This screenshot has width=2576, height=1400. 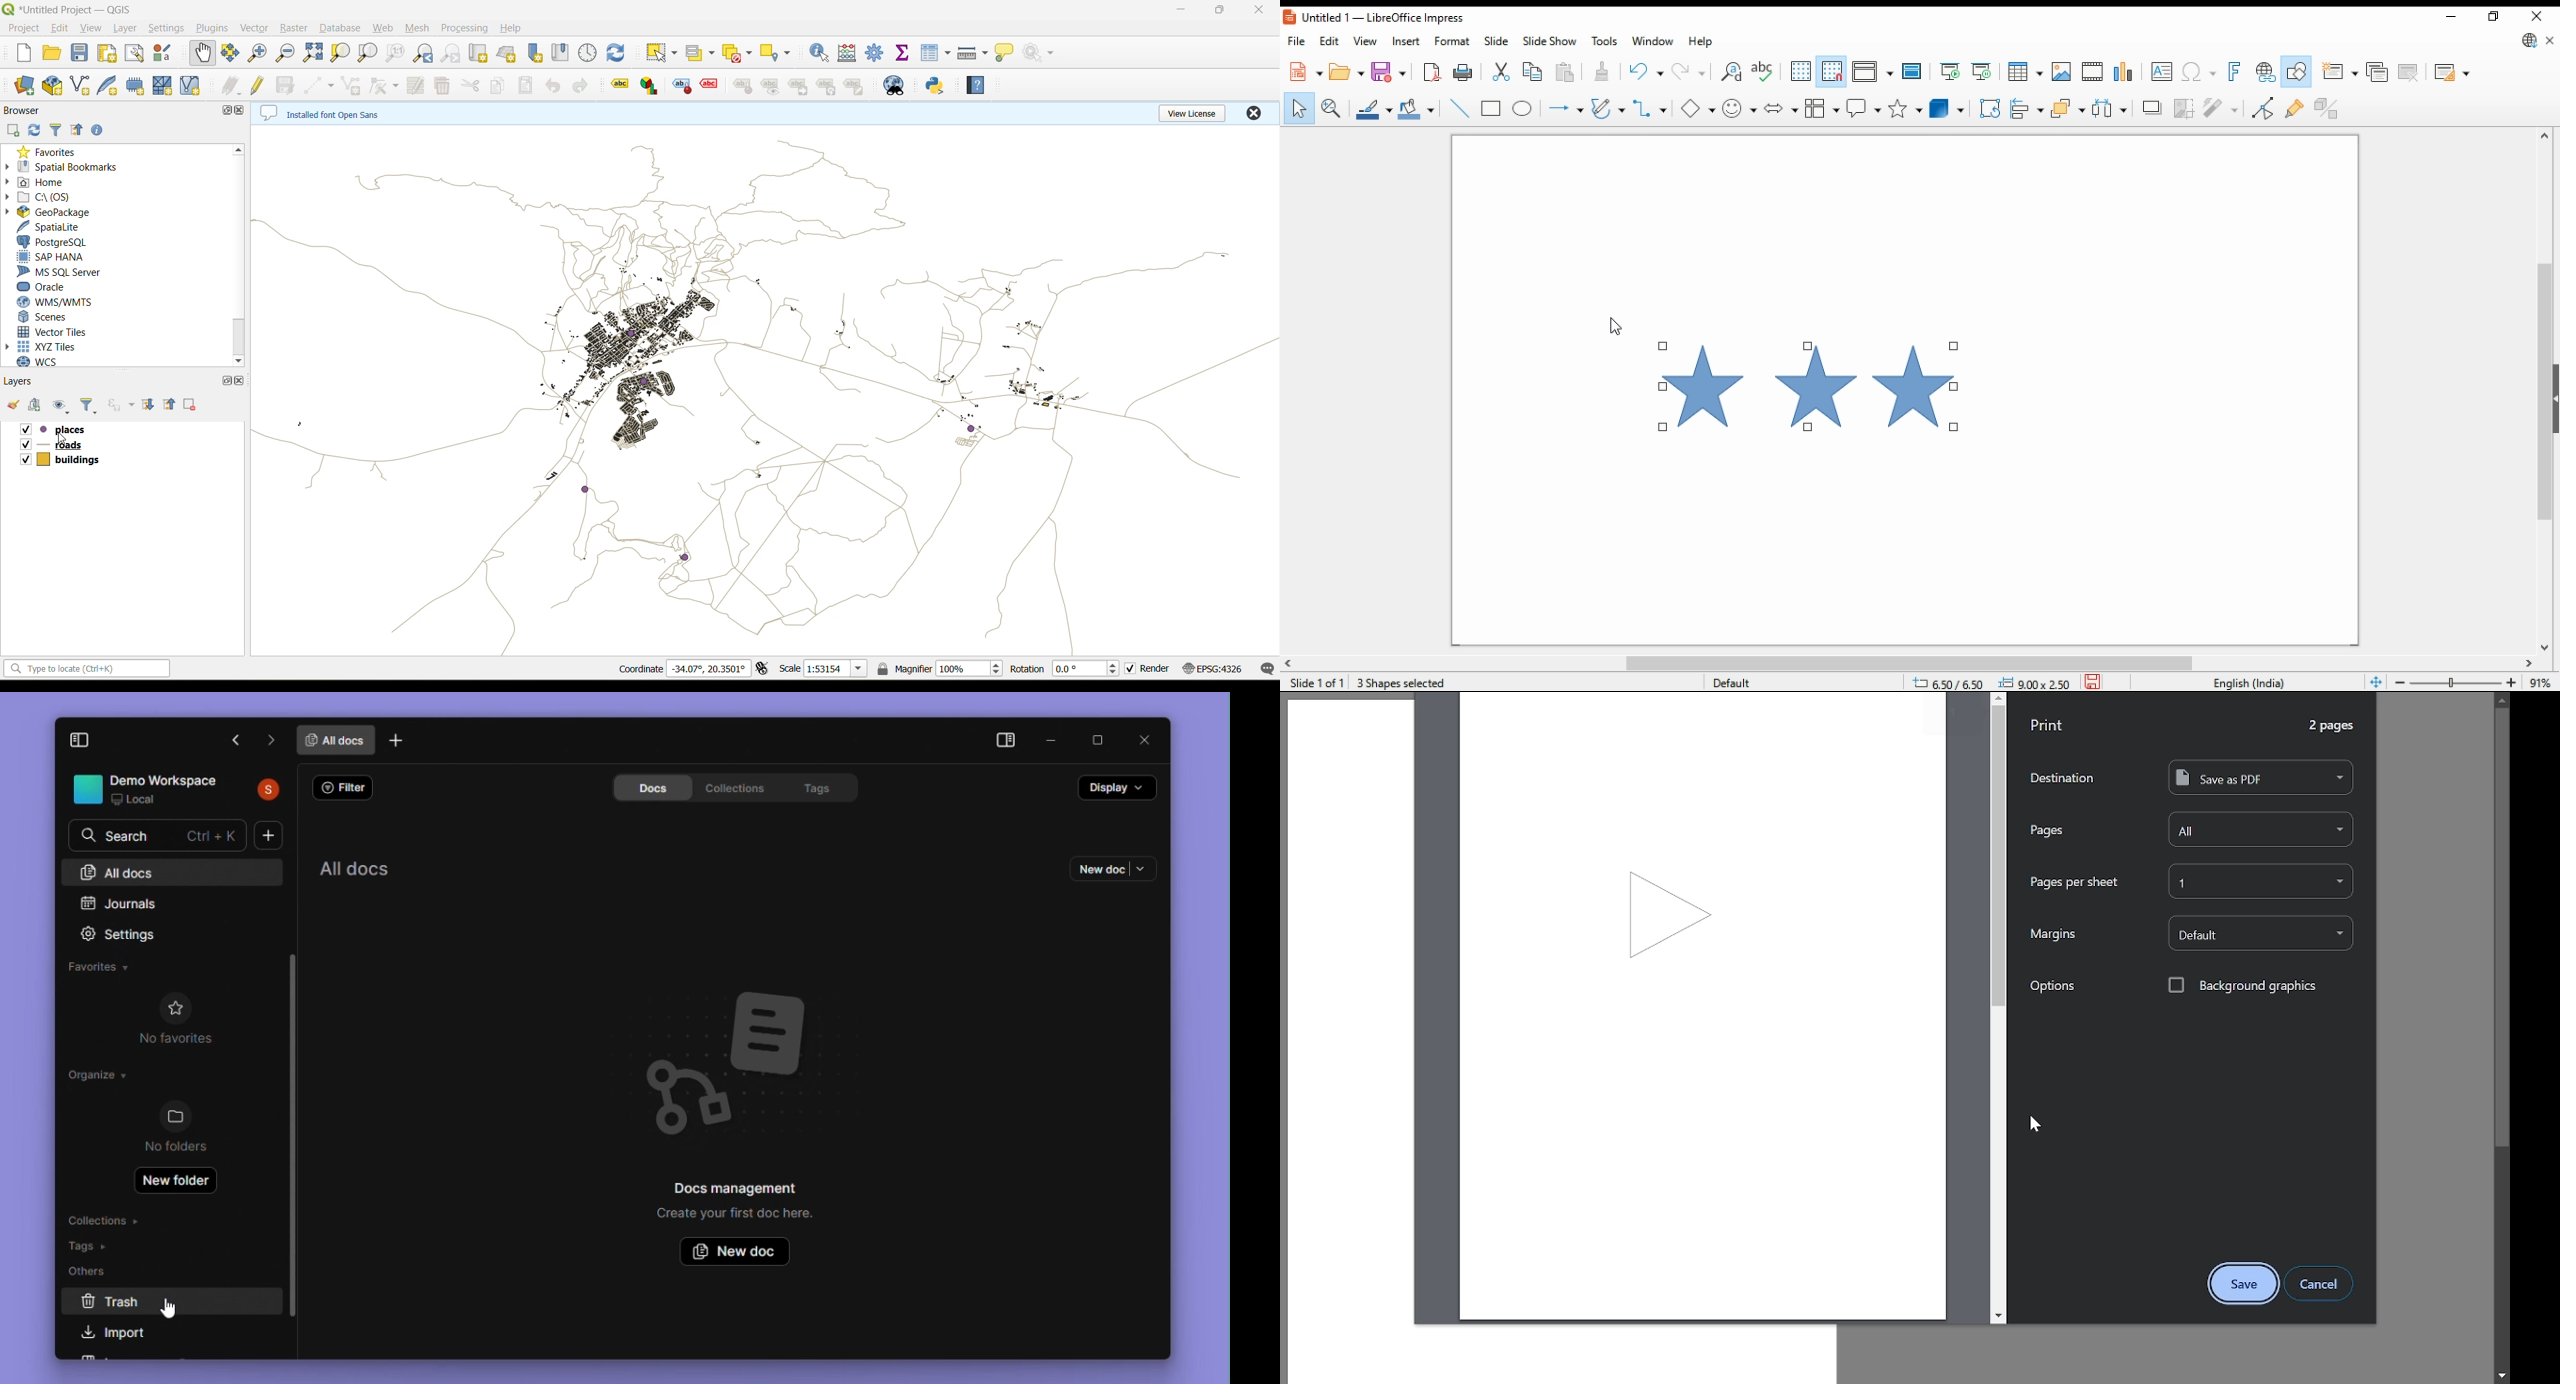 What do you see at coordinates (905, 55) in the screenshot?
I see `statistical summary` at bounding box center [905, 55].